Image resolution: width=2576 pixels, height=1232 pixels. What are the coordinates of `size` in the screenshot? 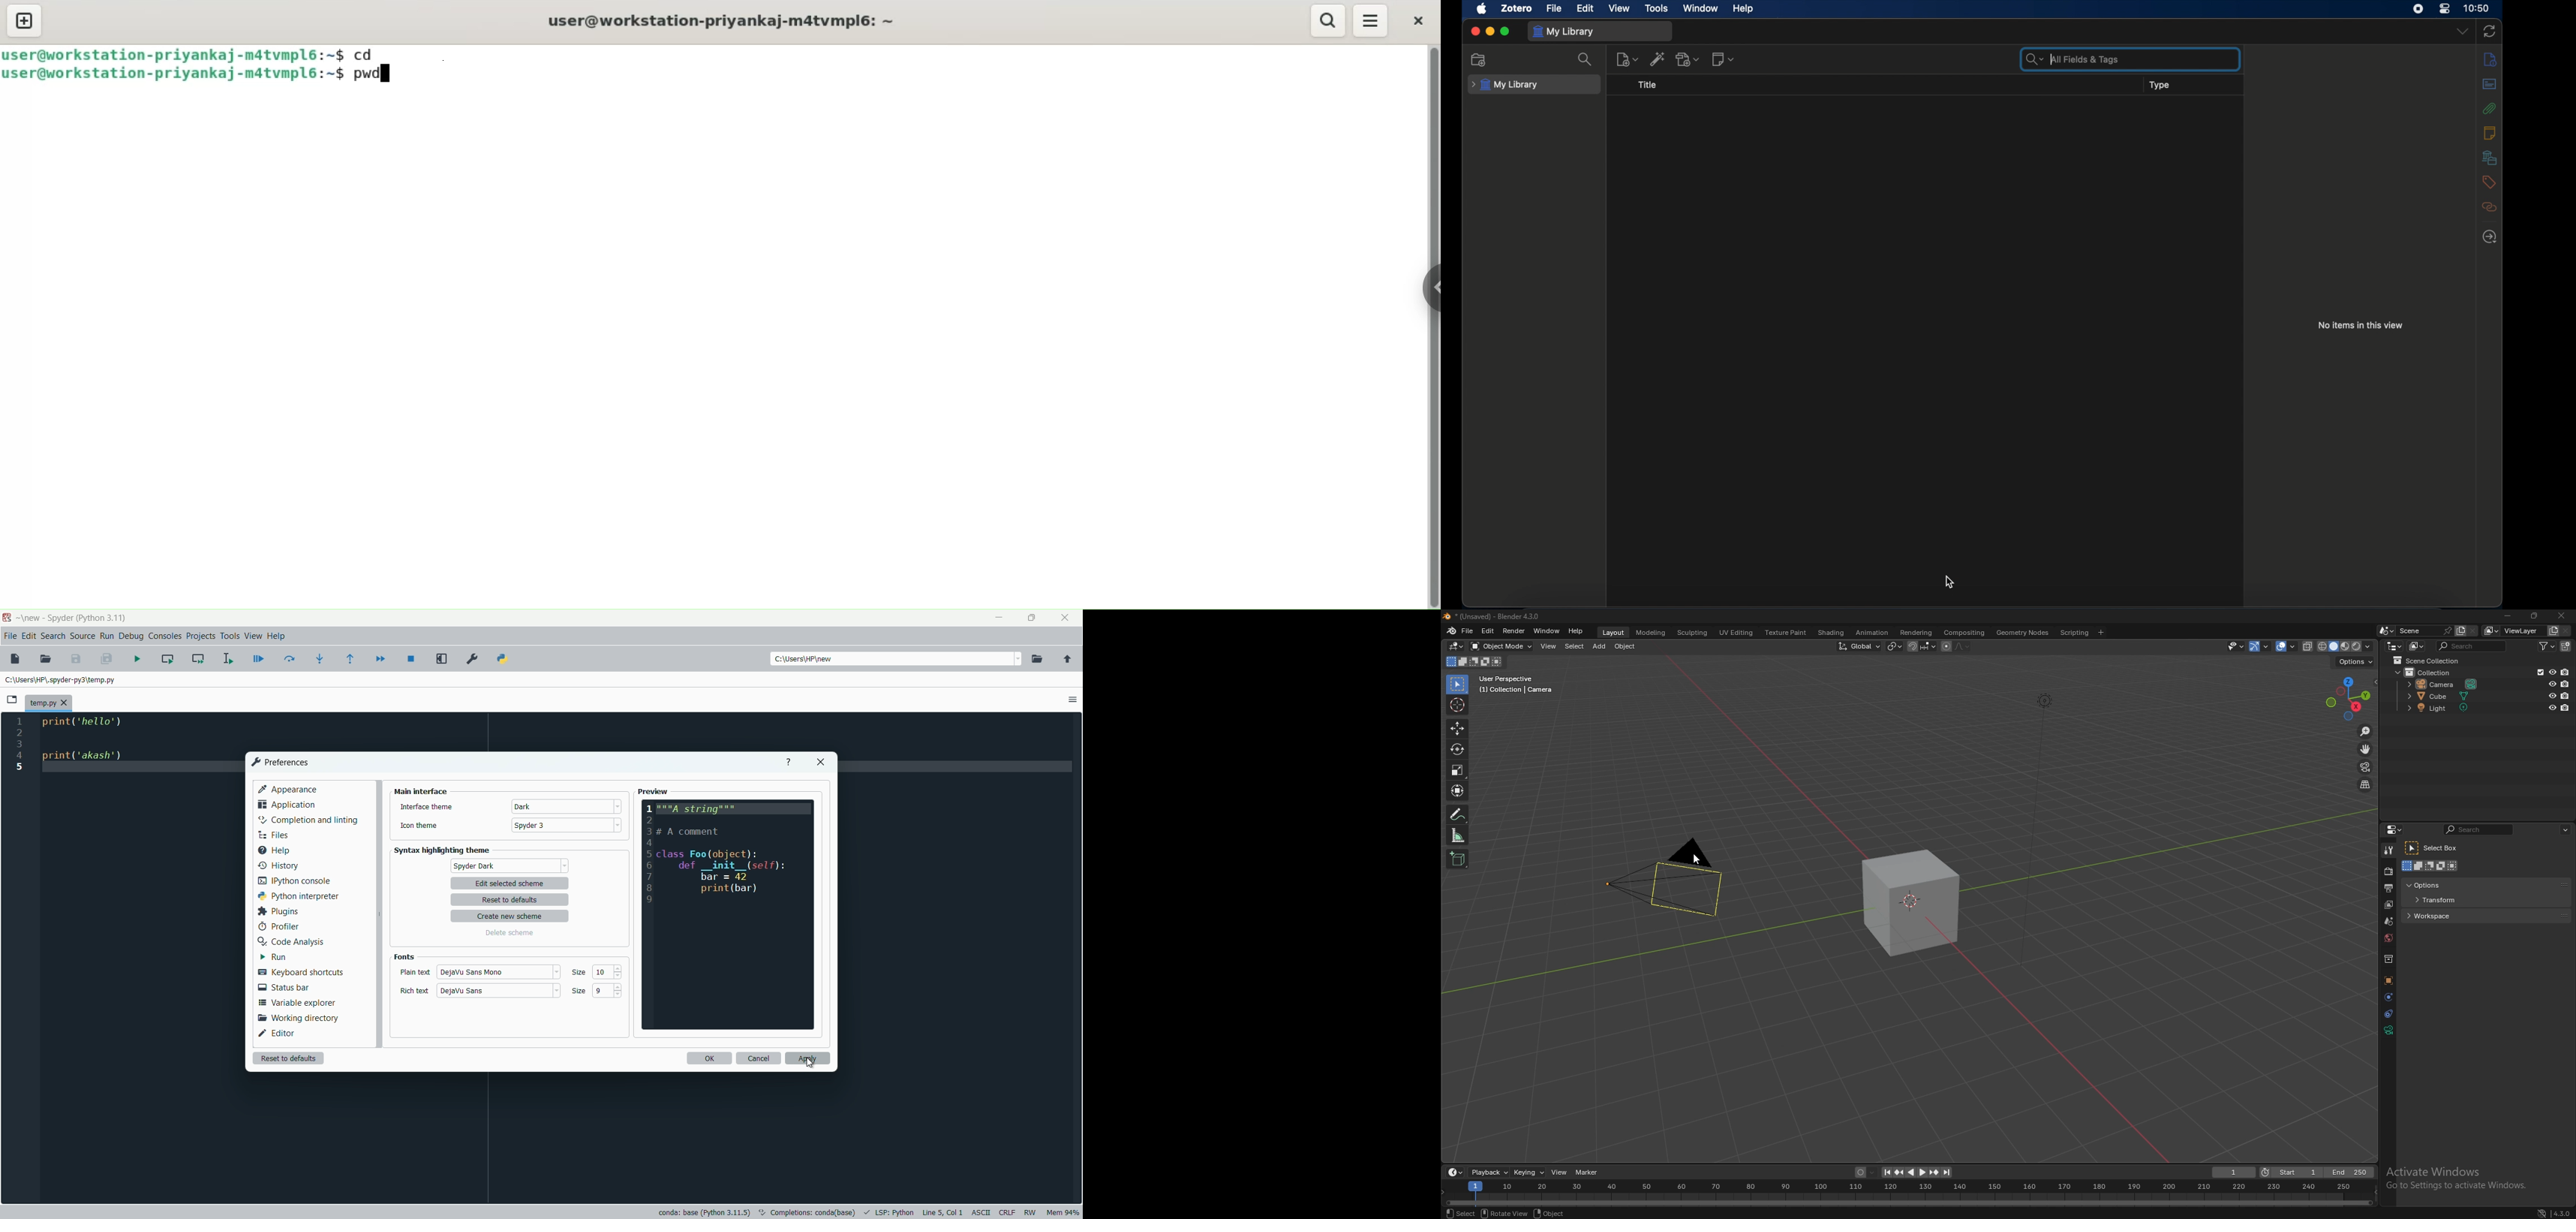 It's located at (578, 992).